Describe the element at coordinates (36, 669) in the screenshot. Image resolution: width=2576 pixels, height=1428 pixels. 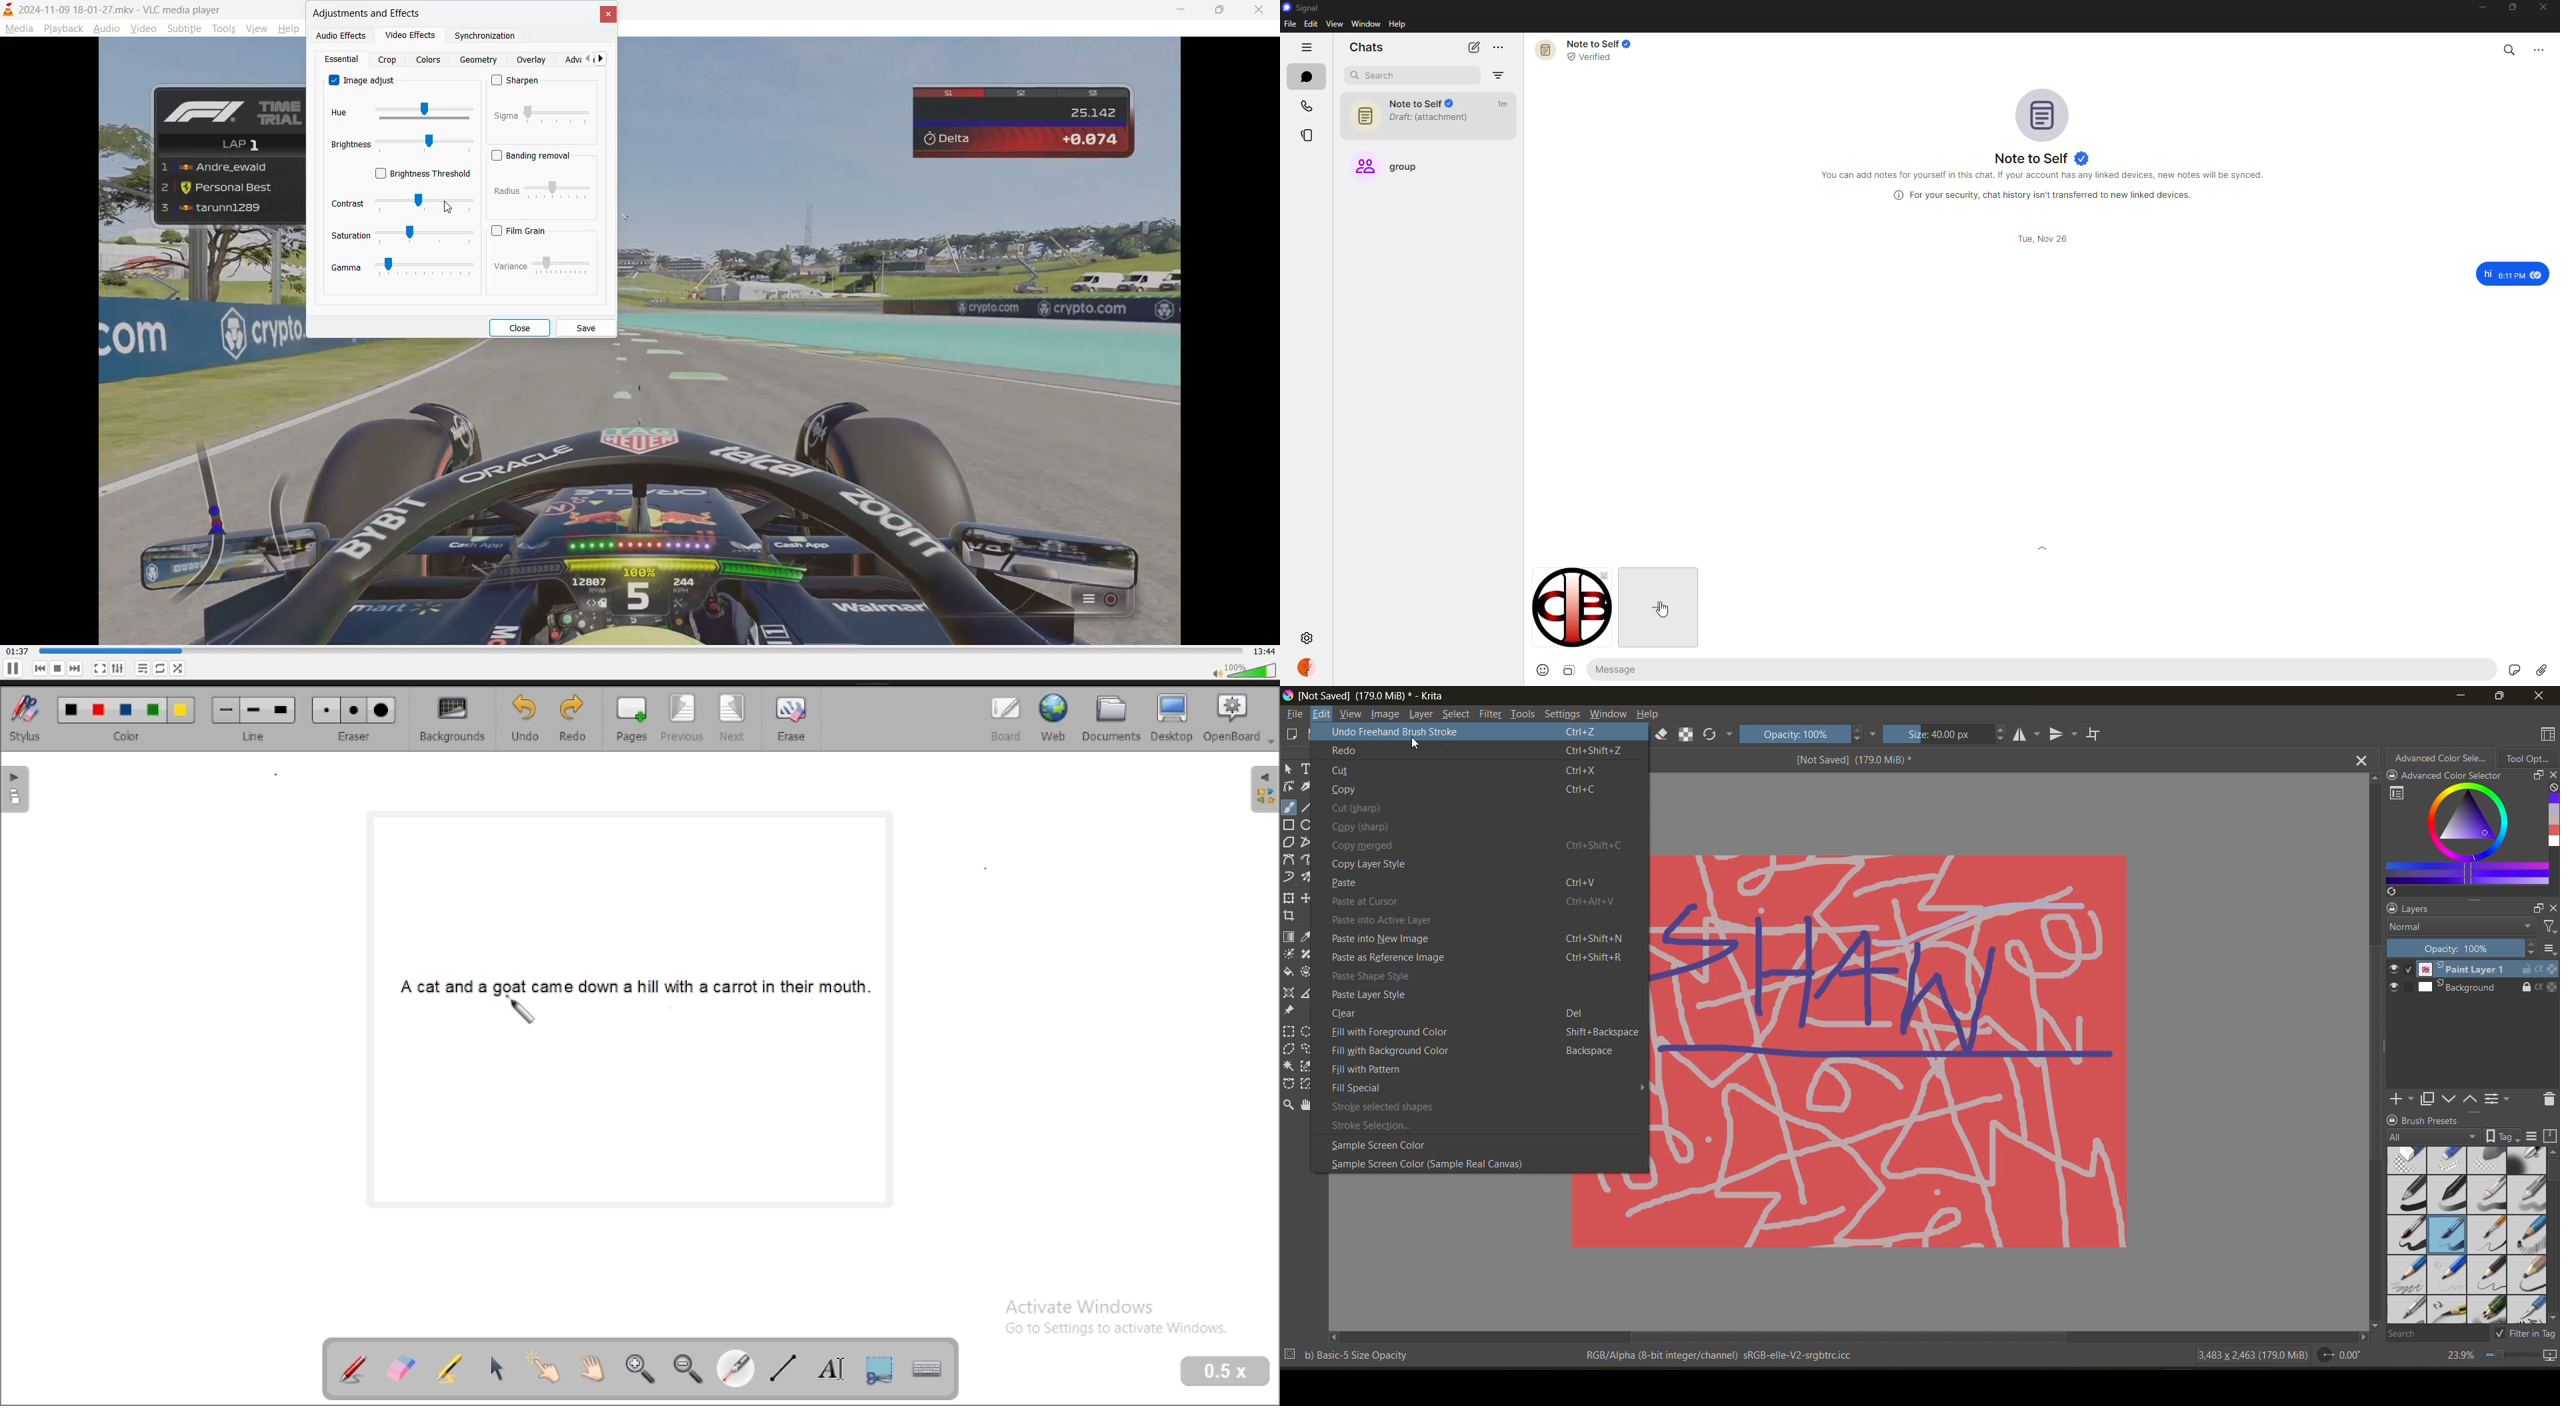
I see `previous` at that location.